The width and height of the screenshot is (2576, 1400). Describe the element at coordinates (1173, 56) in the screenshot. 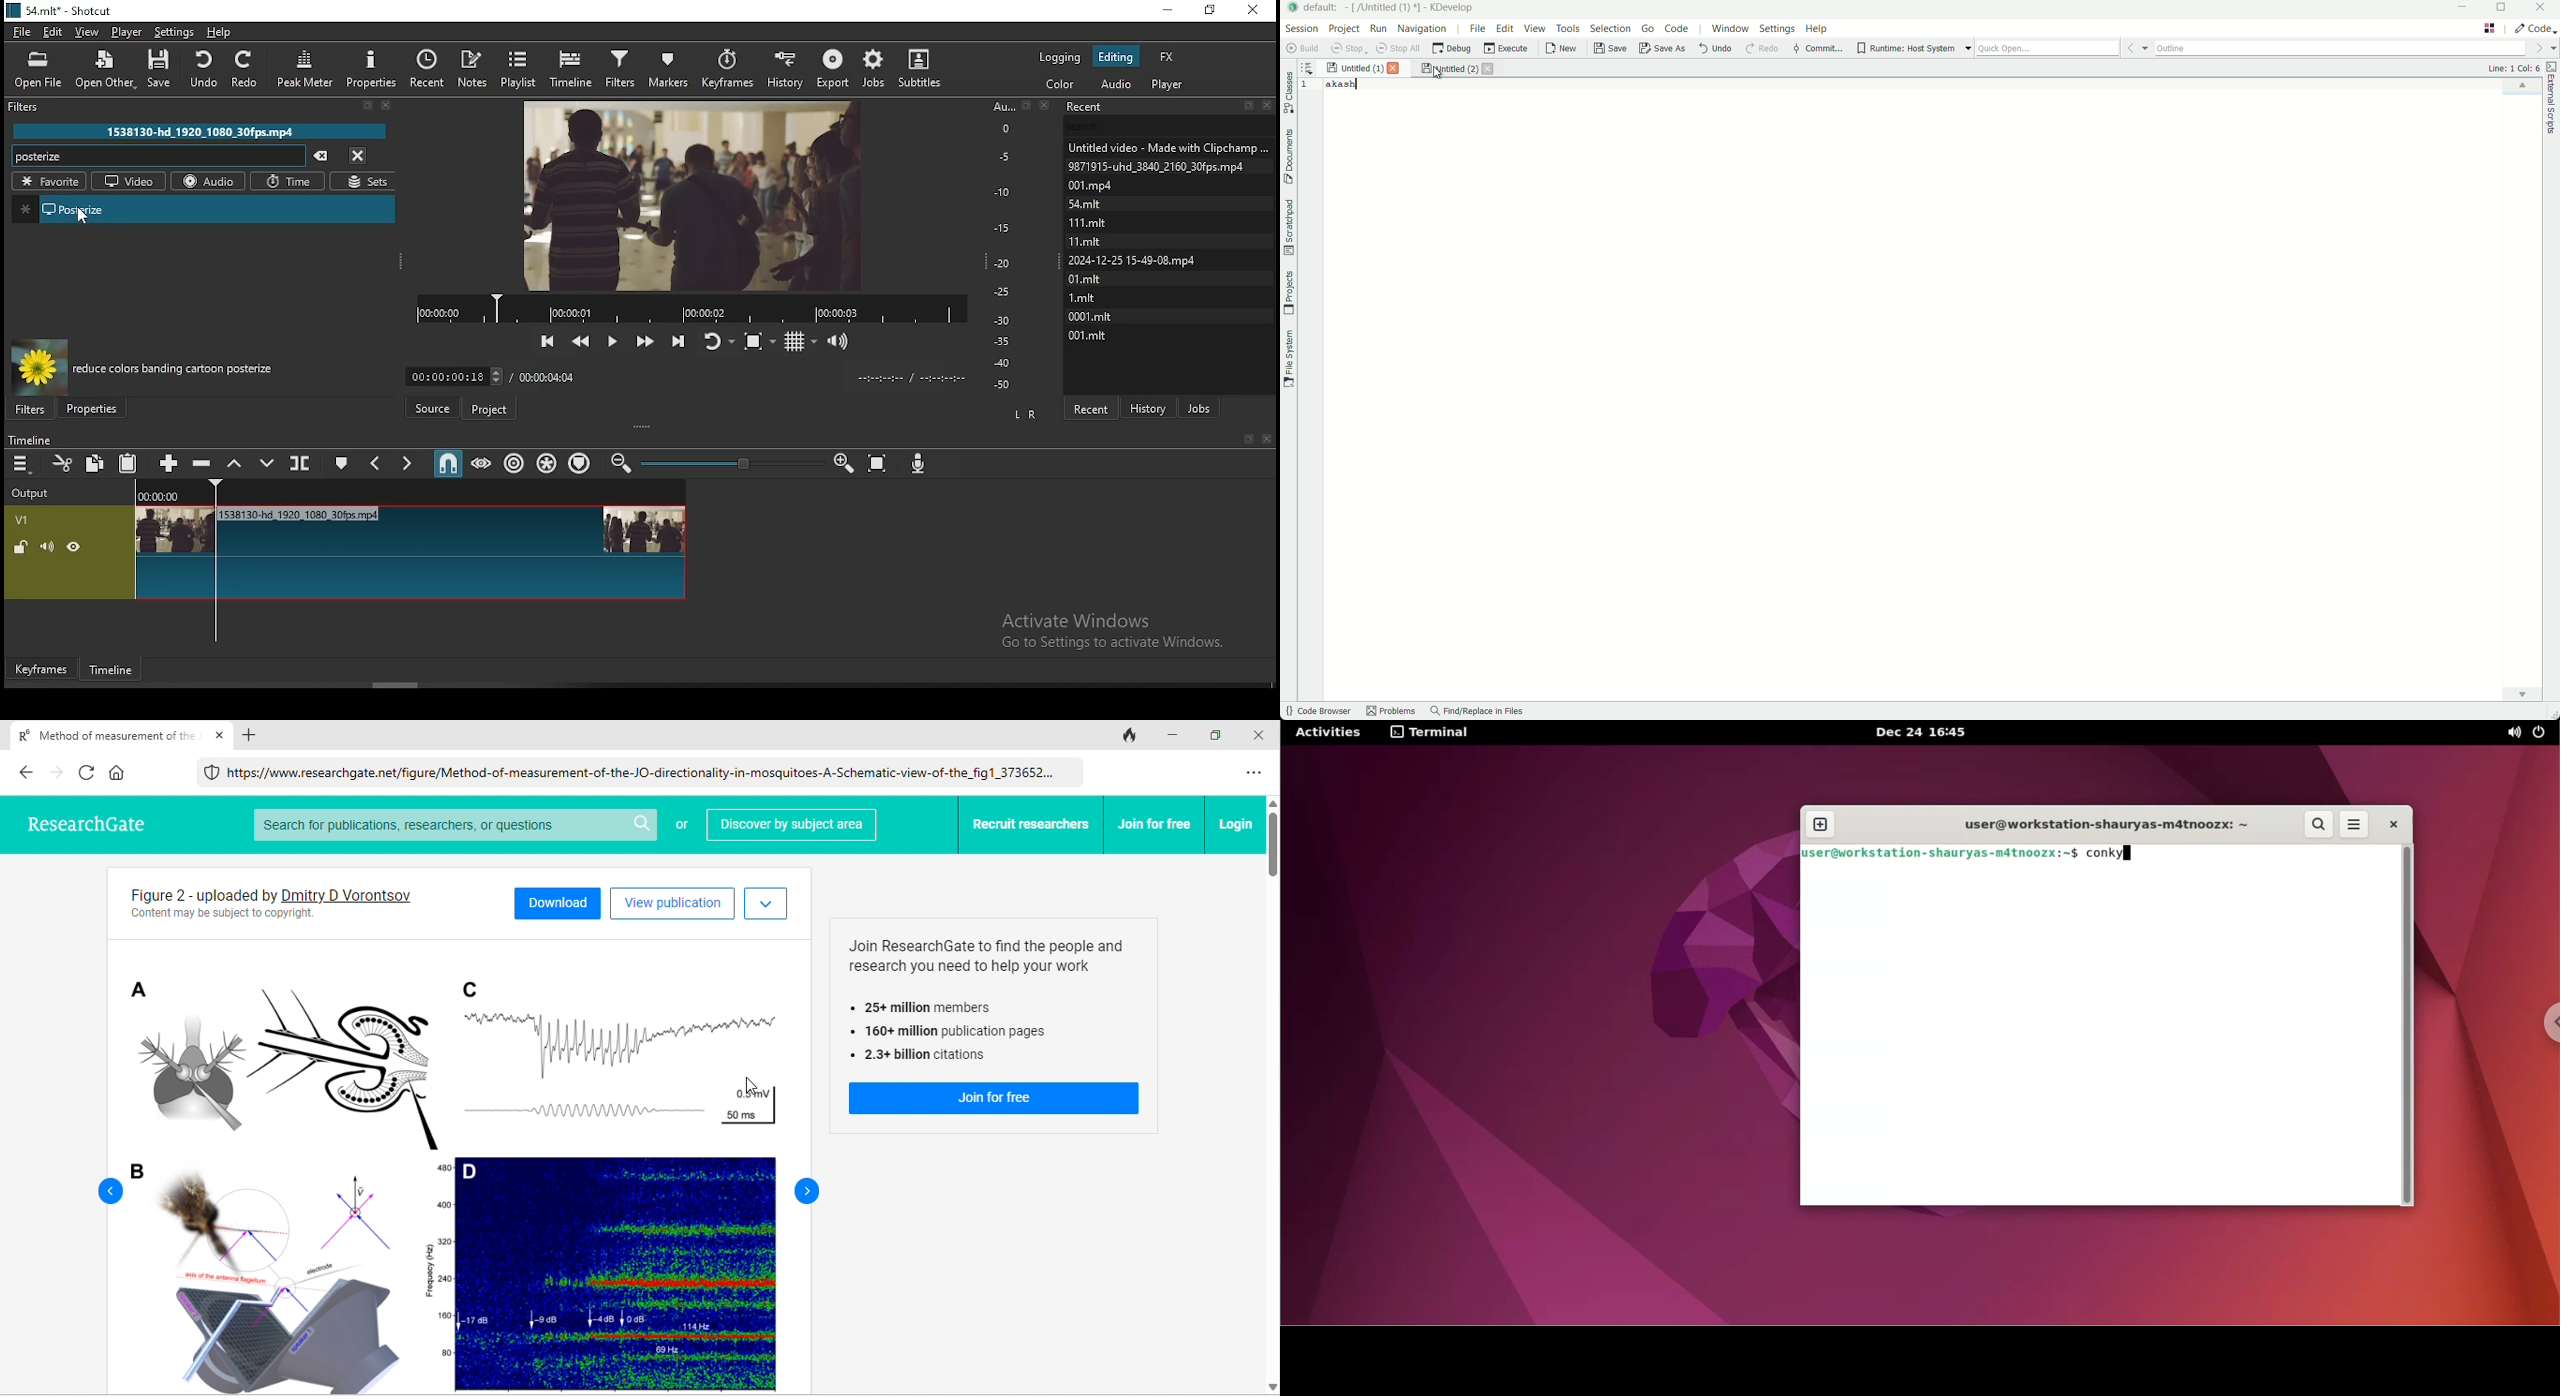

I see `fx` at that location.